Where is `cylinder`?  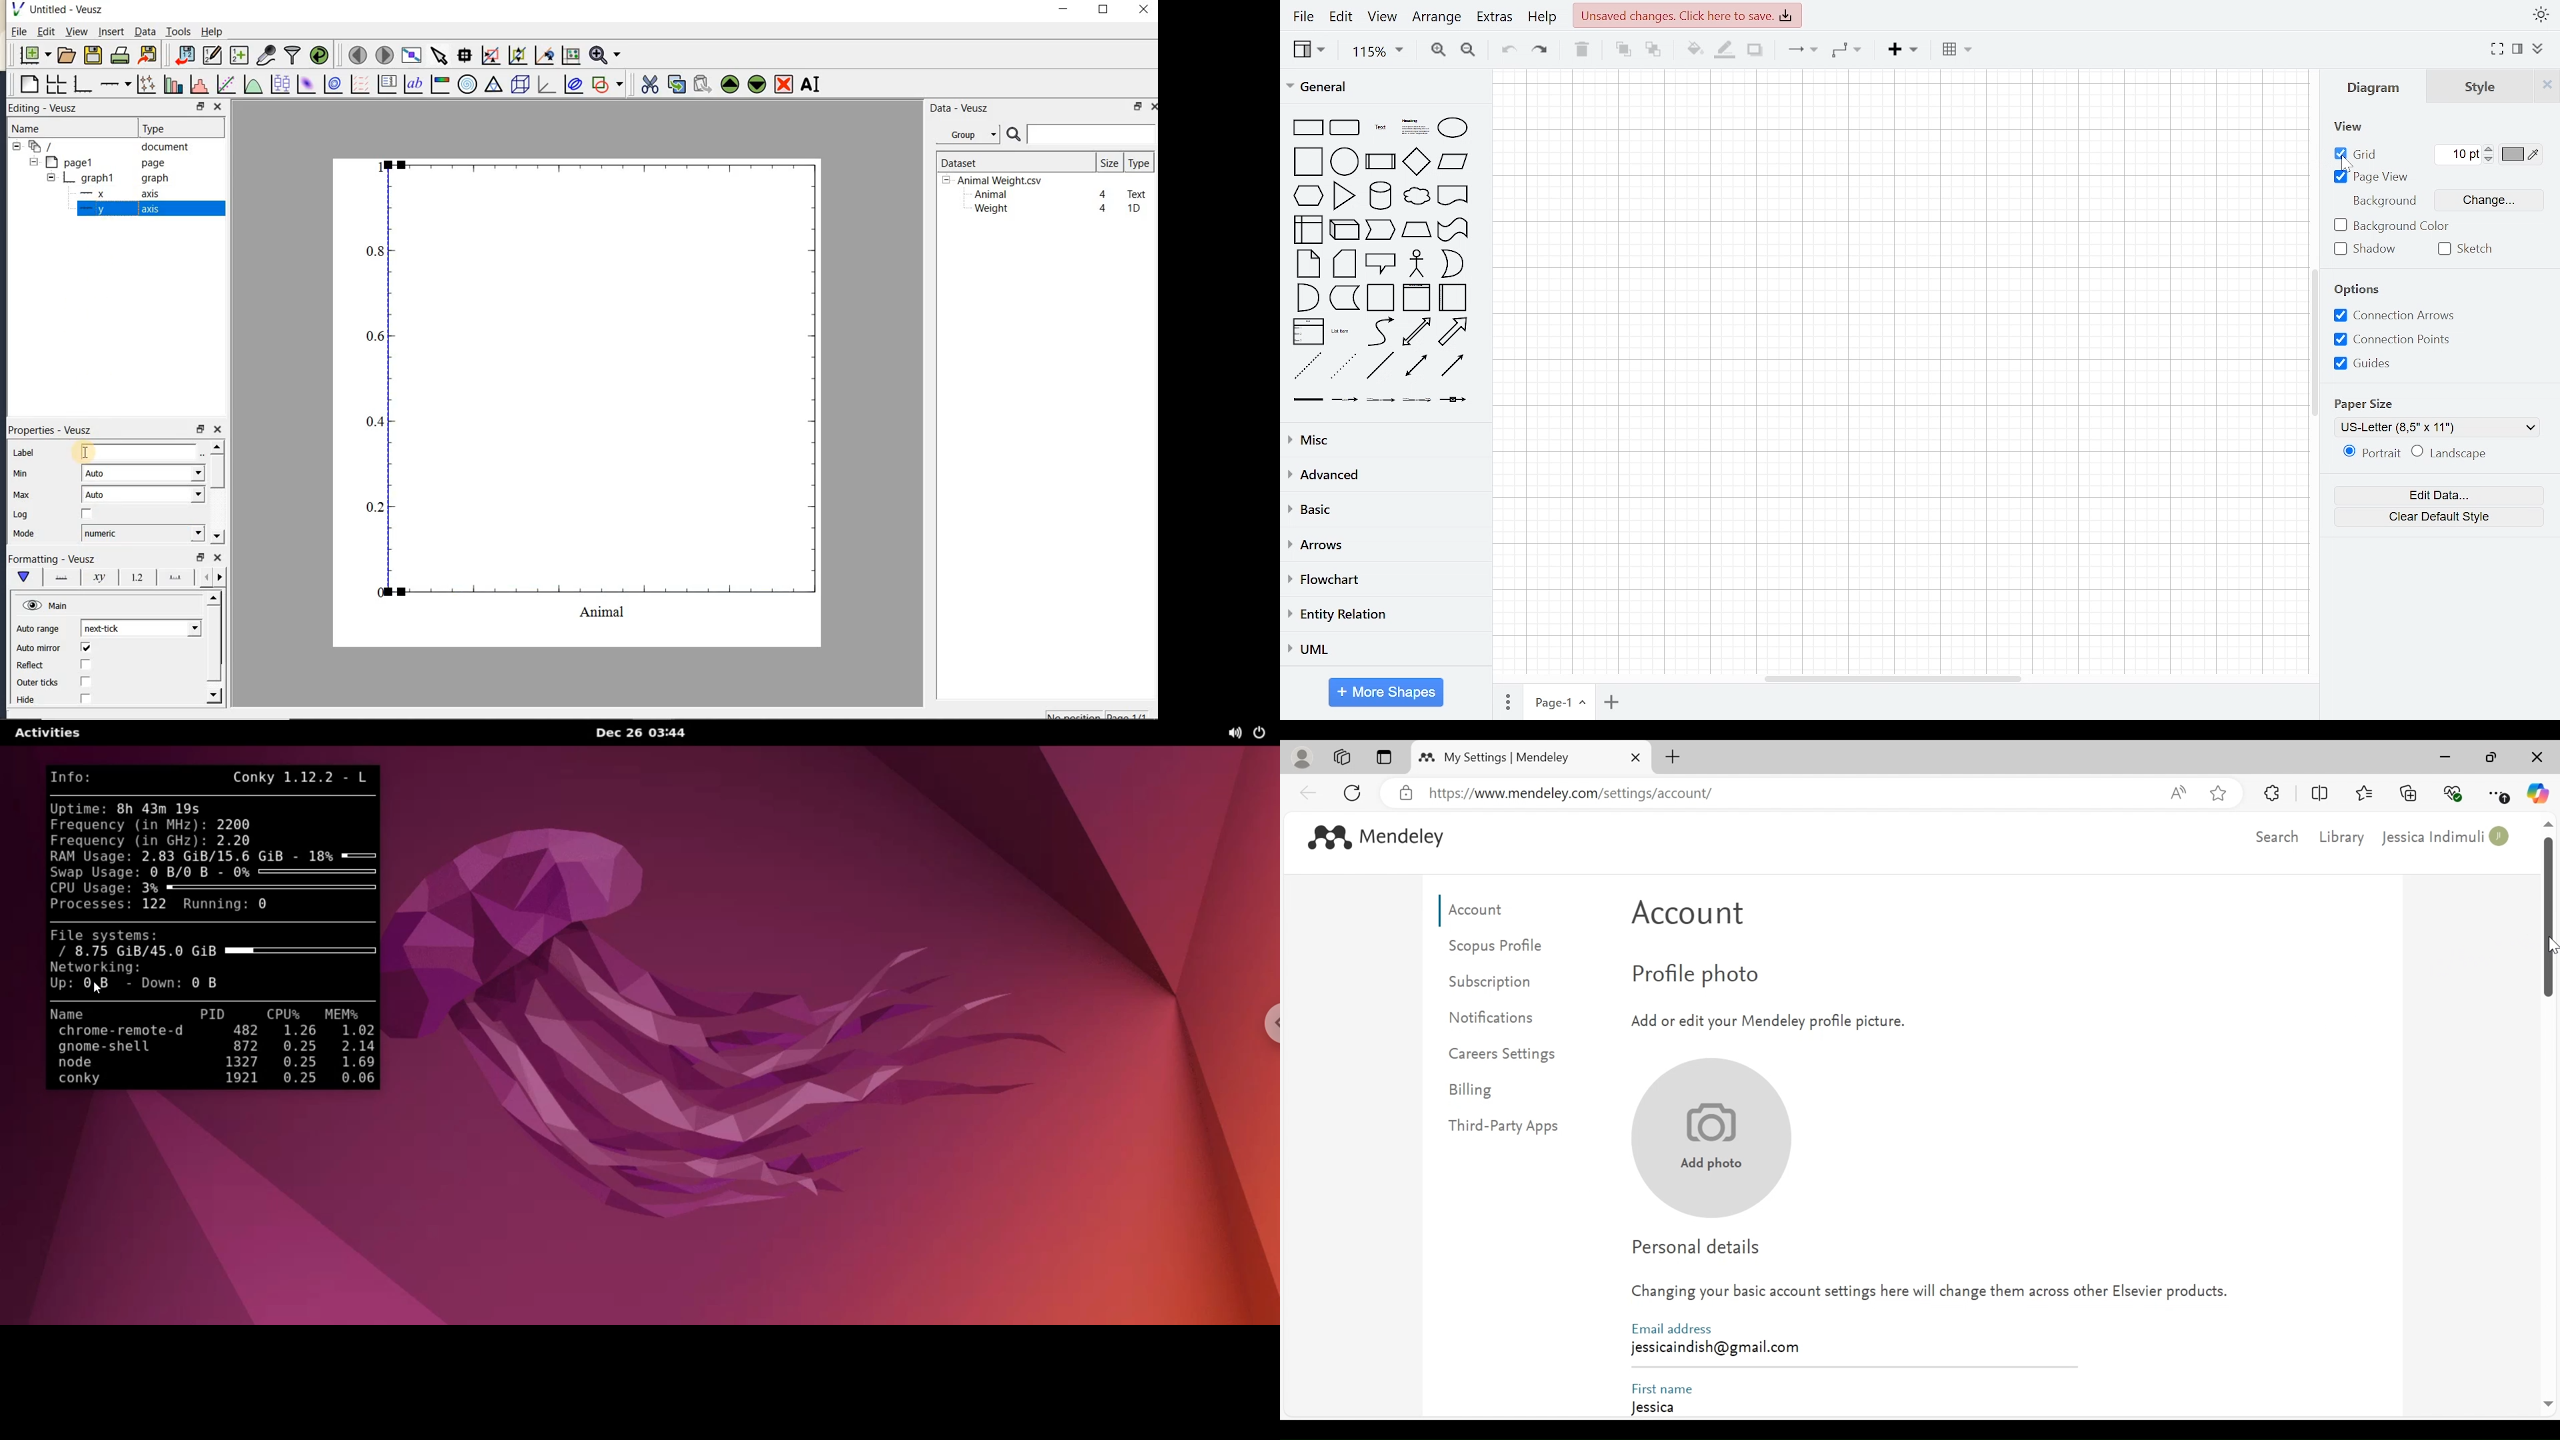 cylinder is located at coordinates (1382, 194).